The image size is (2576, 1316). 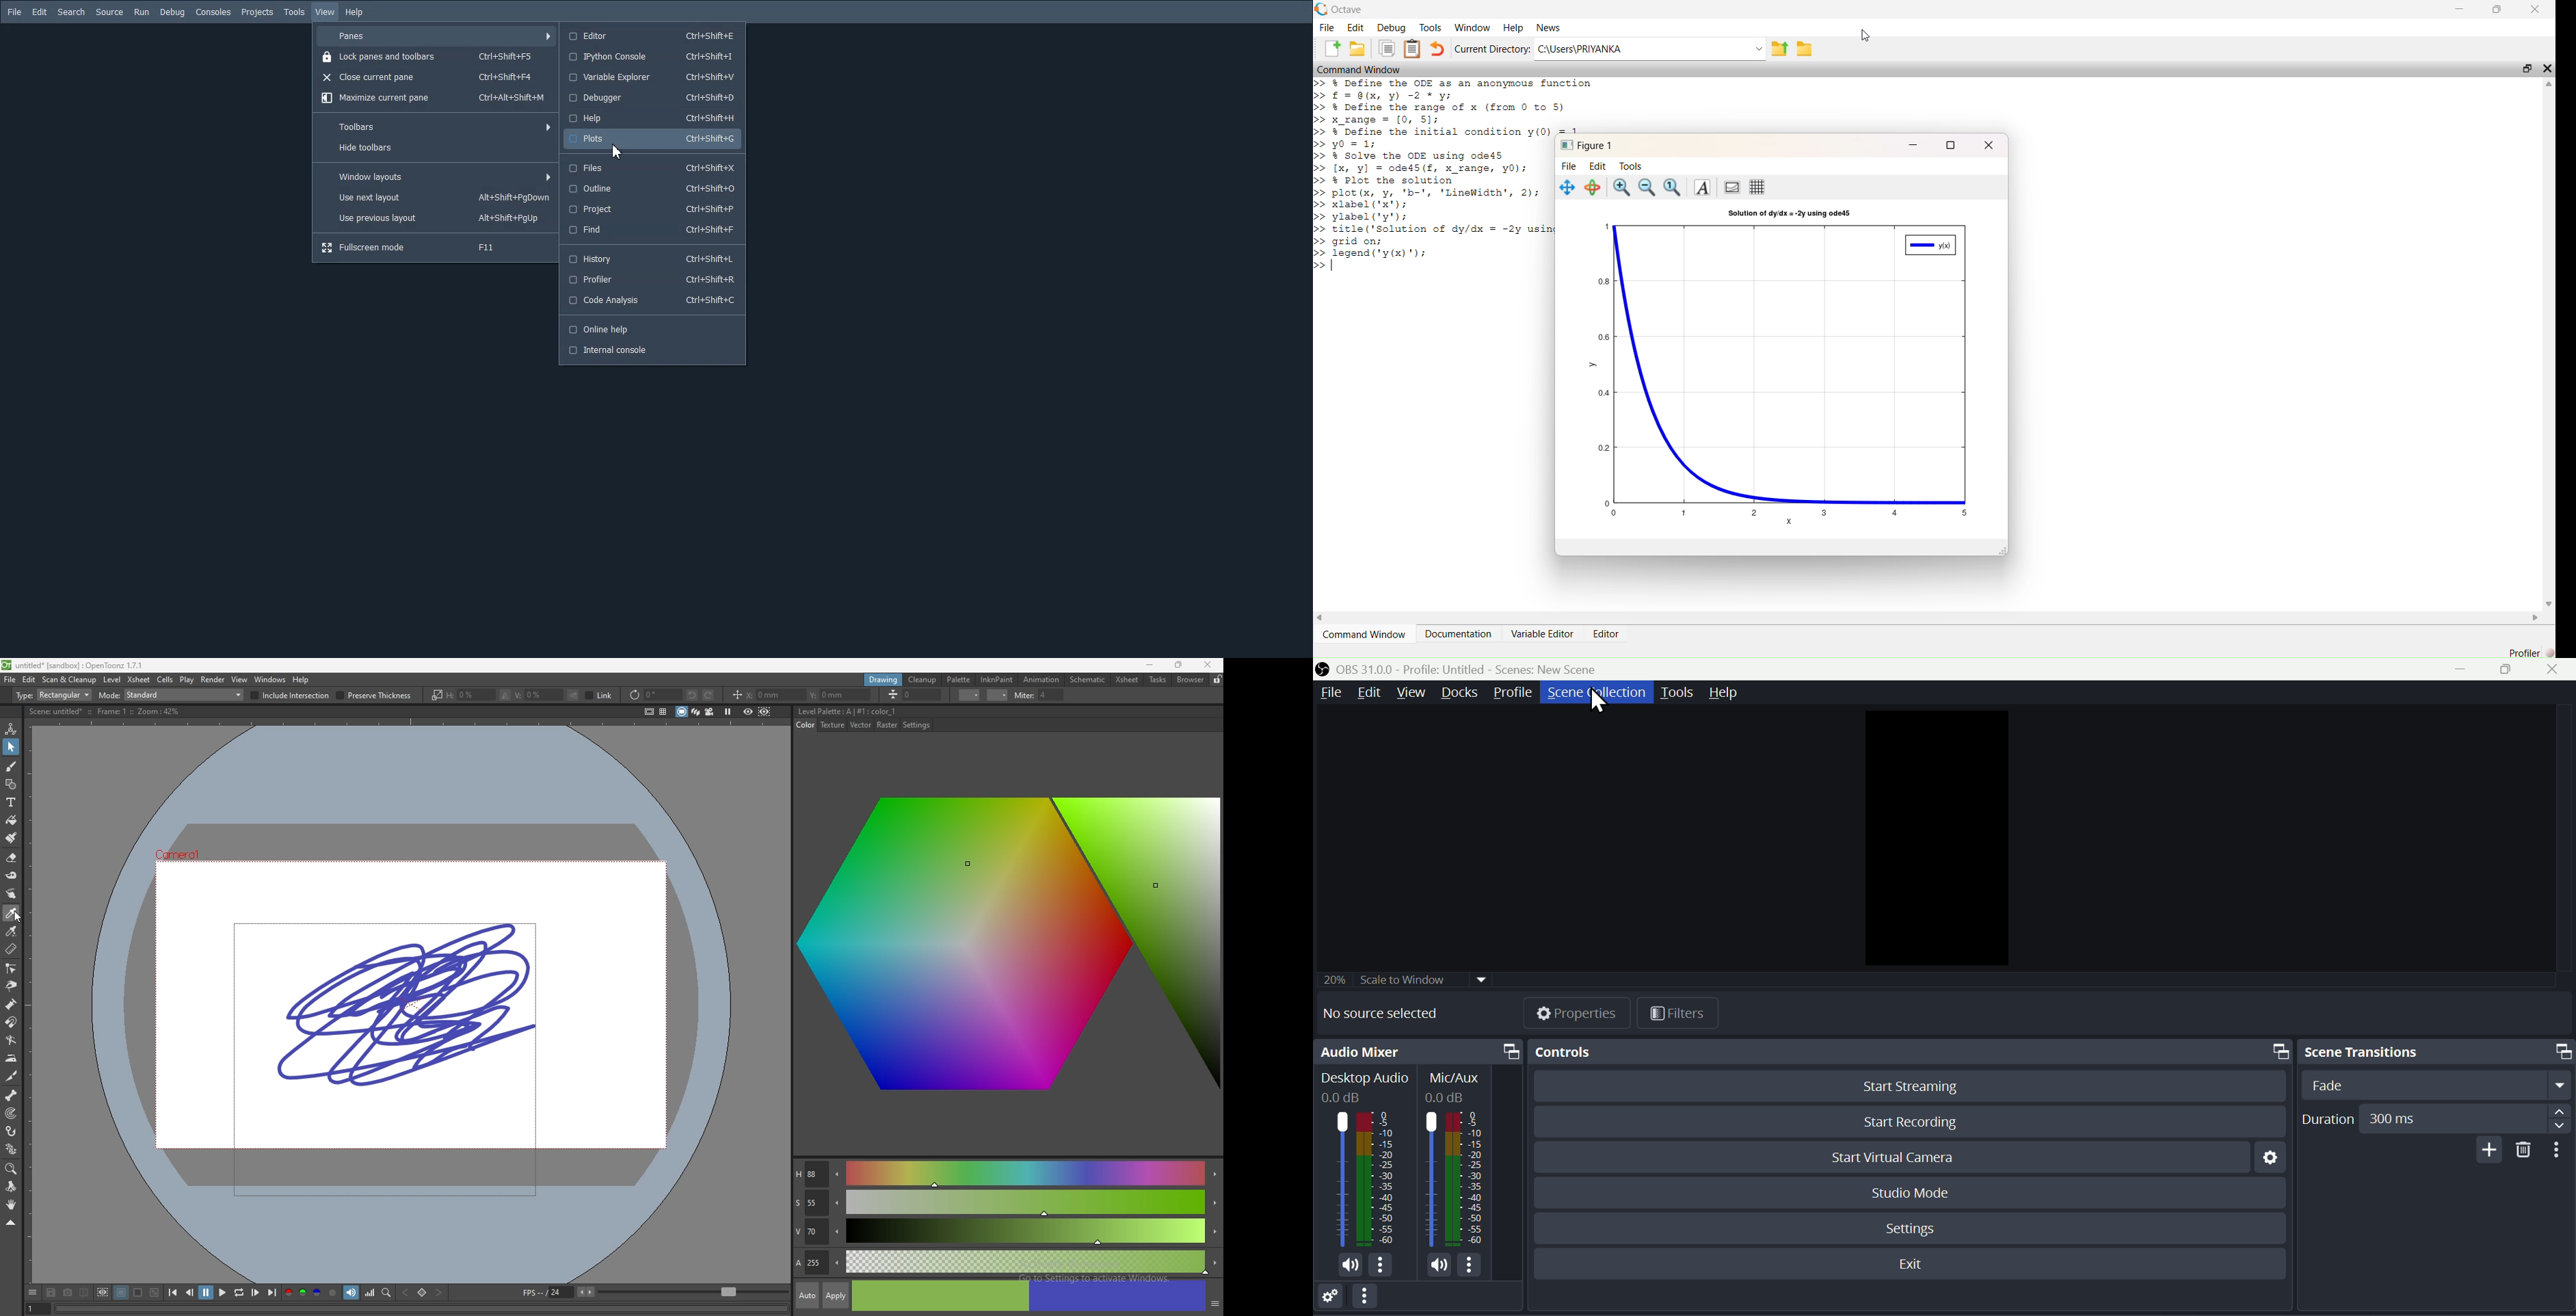 I want to click on Variable explorer, so click(x=653, y=77).